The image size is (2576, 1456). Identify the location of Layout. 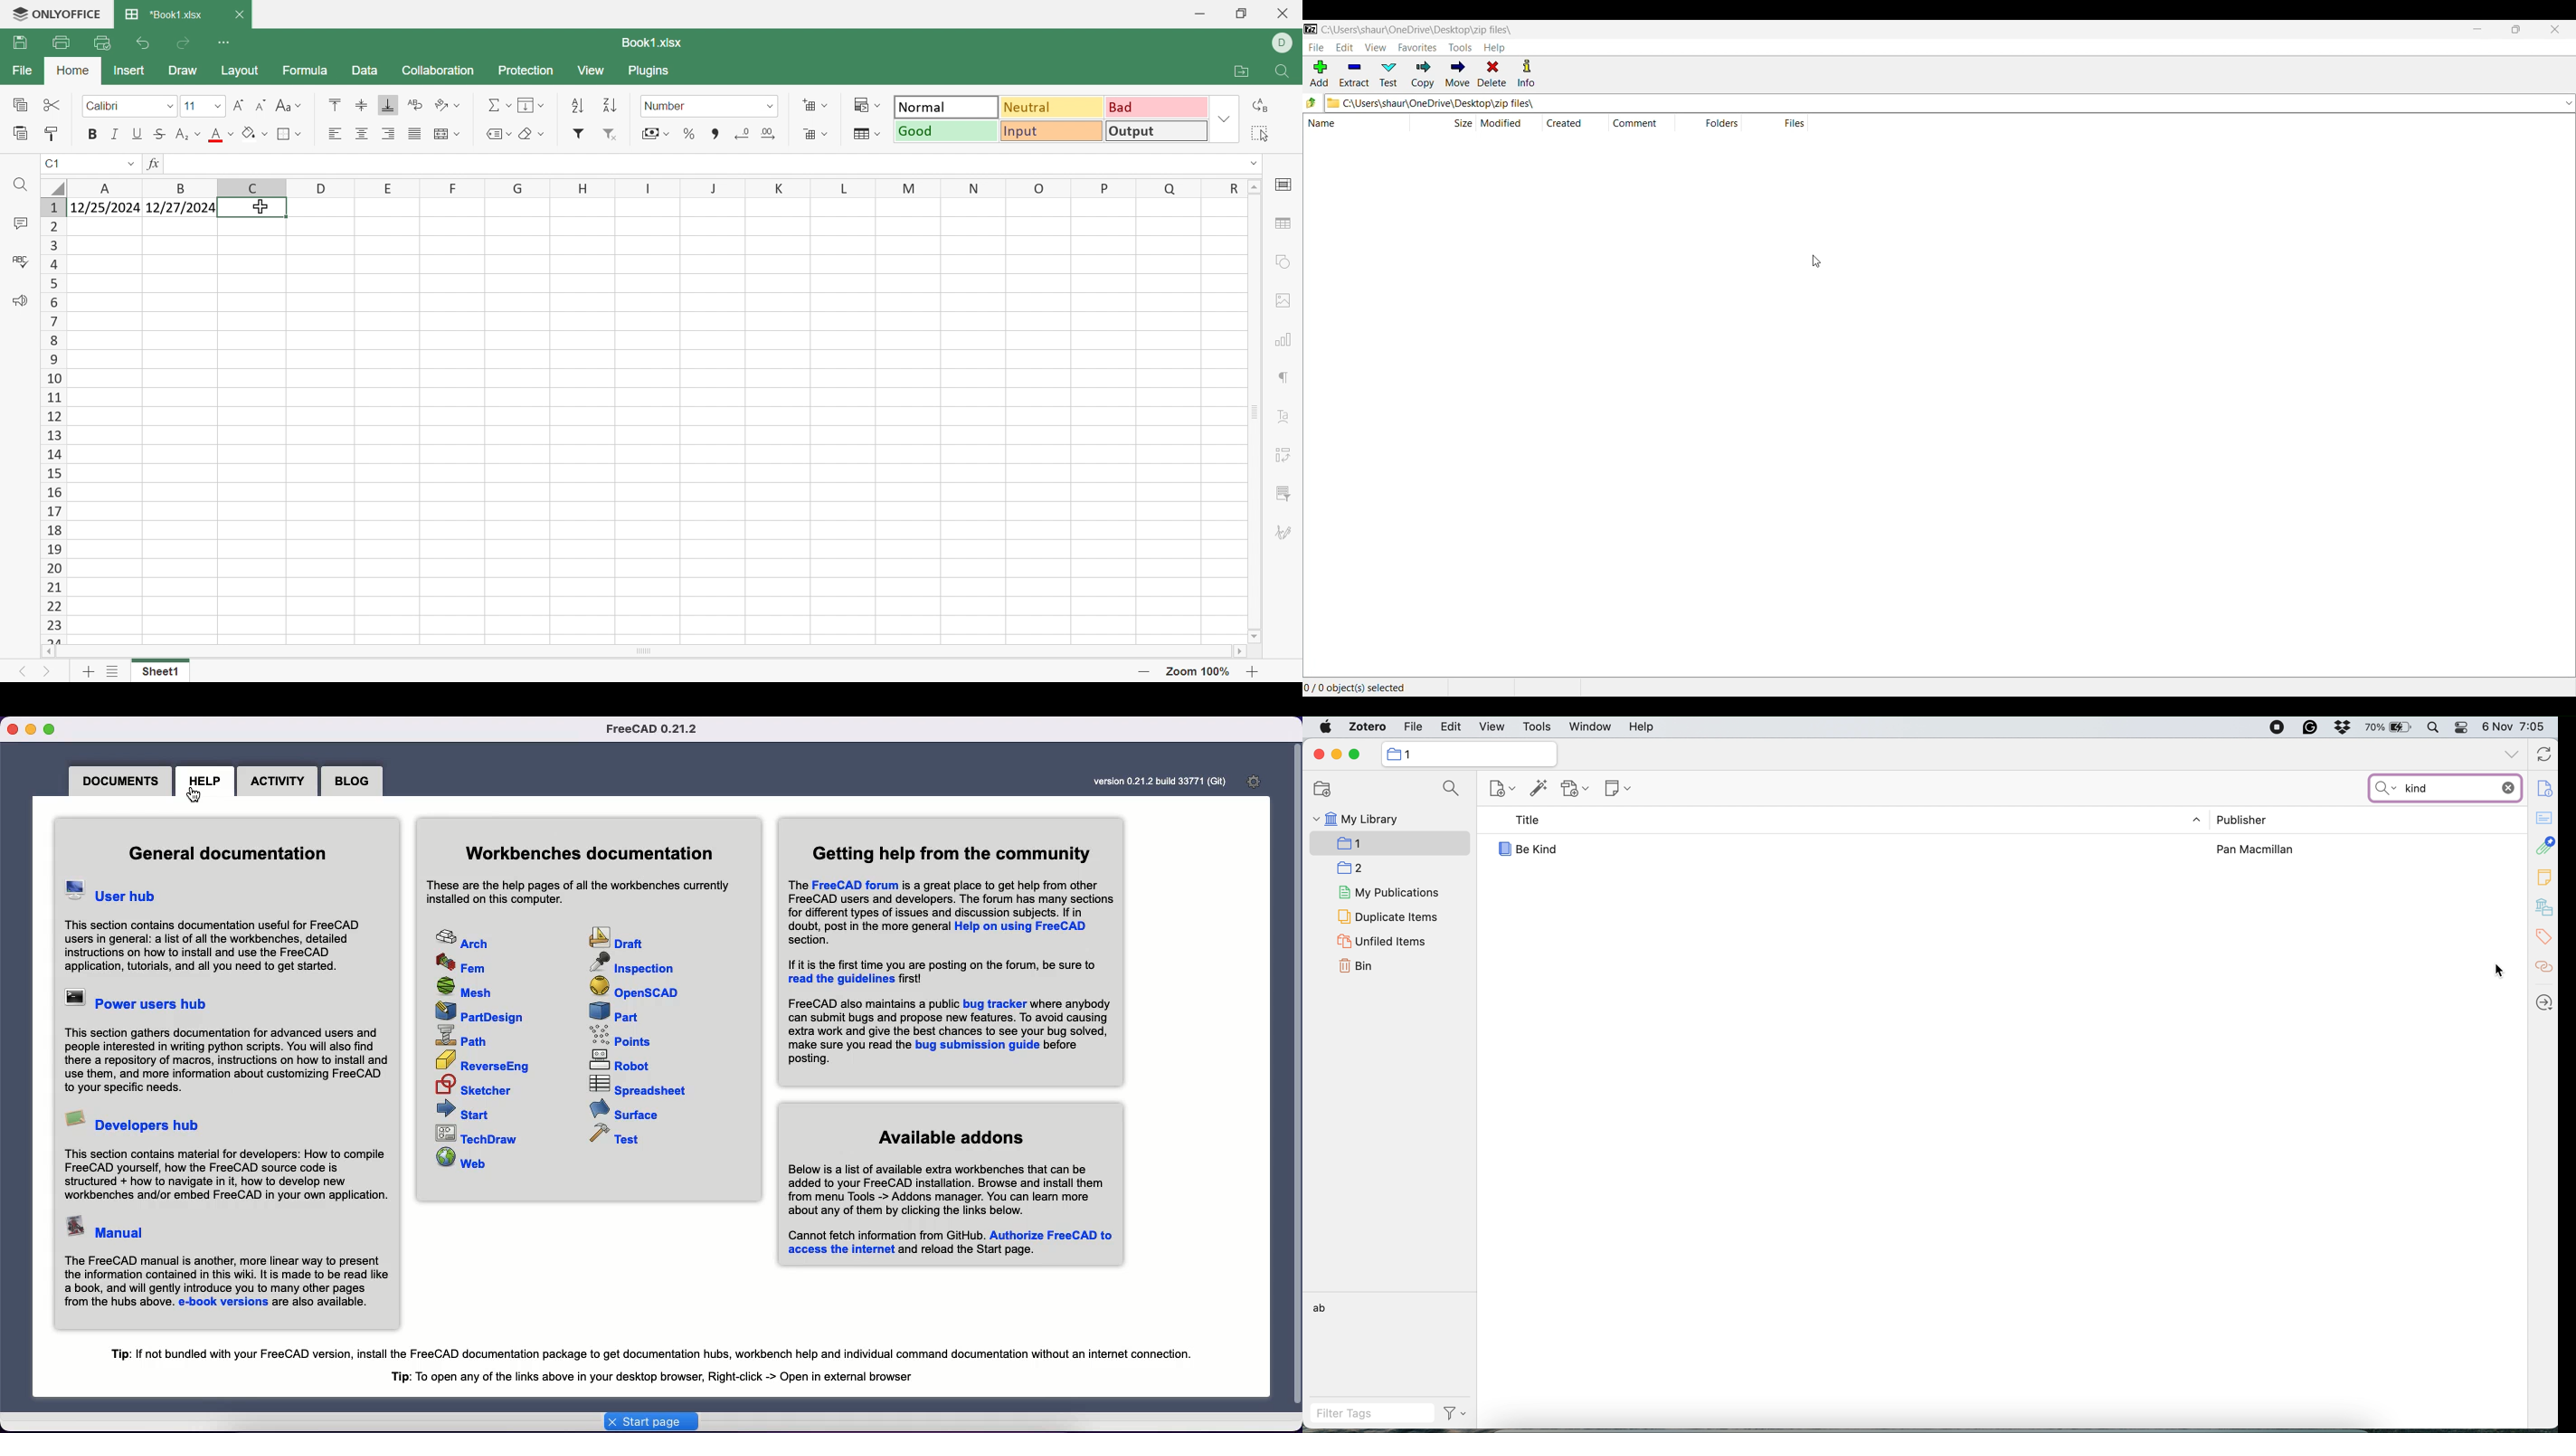
(242, 73).